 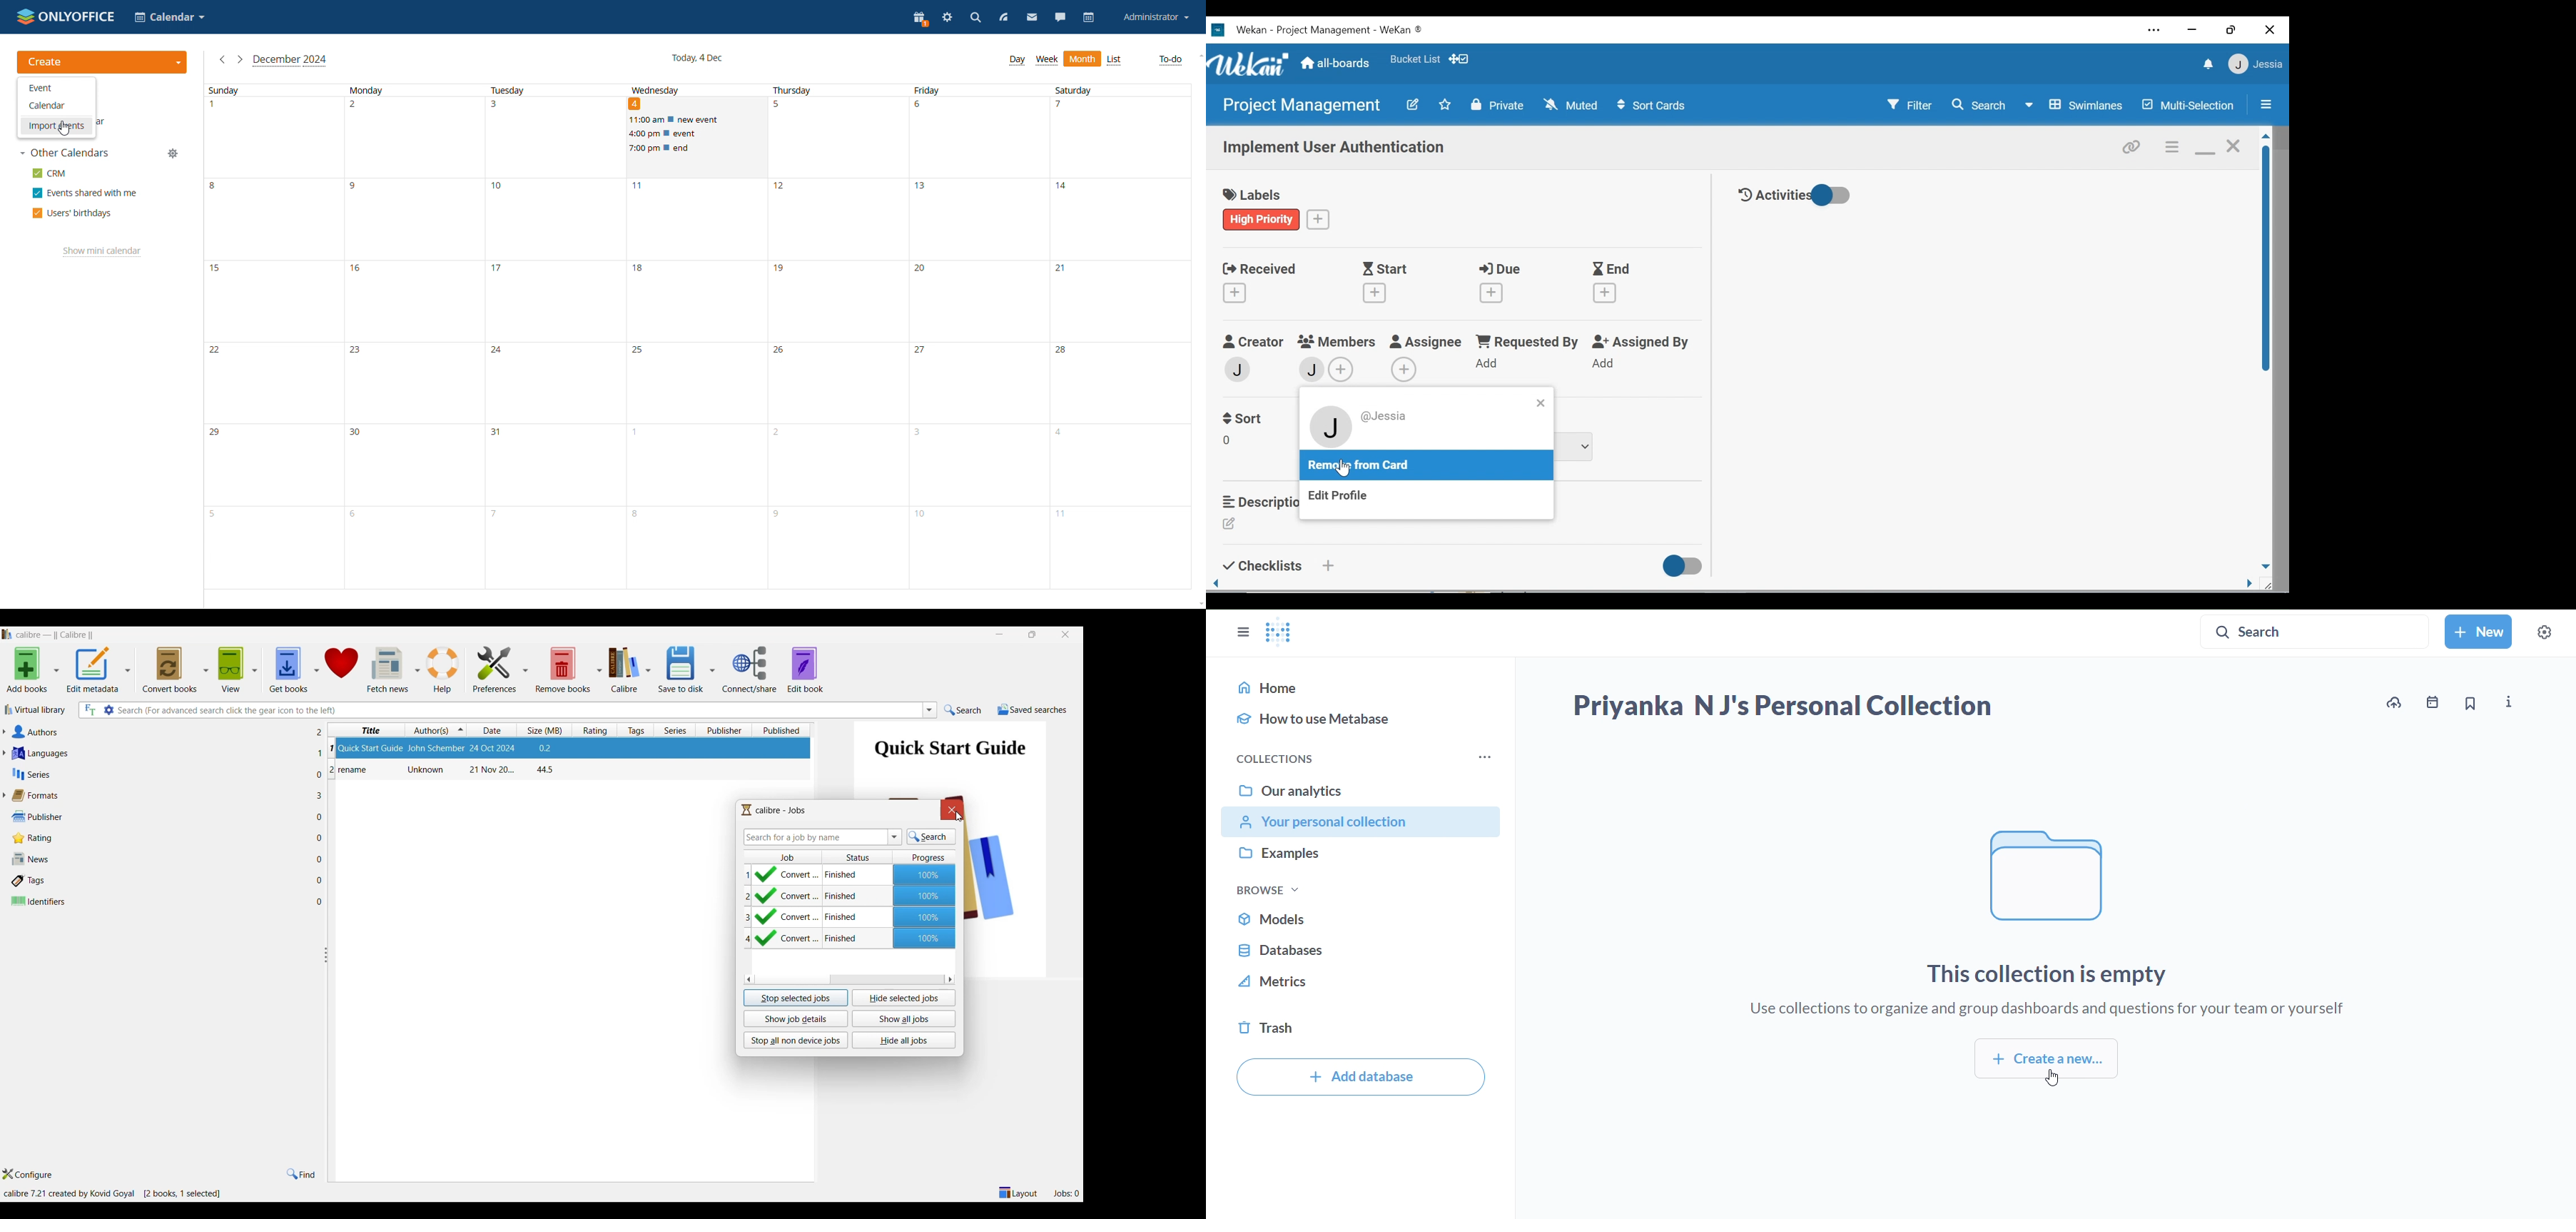 I want to click on crm, so click(x=50, y=173).